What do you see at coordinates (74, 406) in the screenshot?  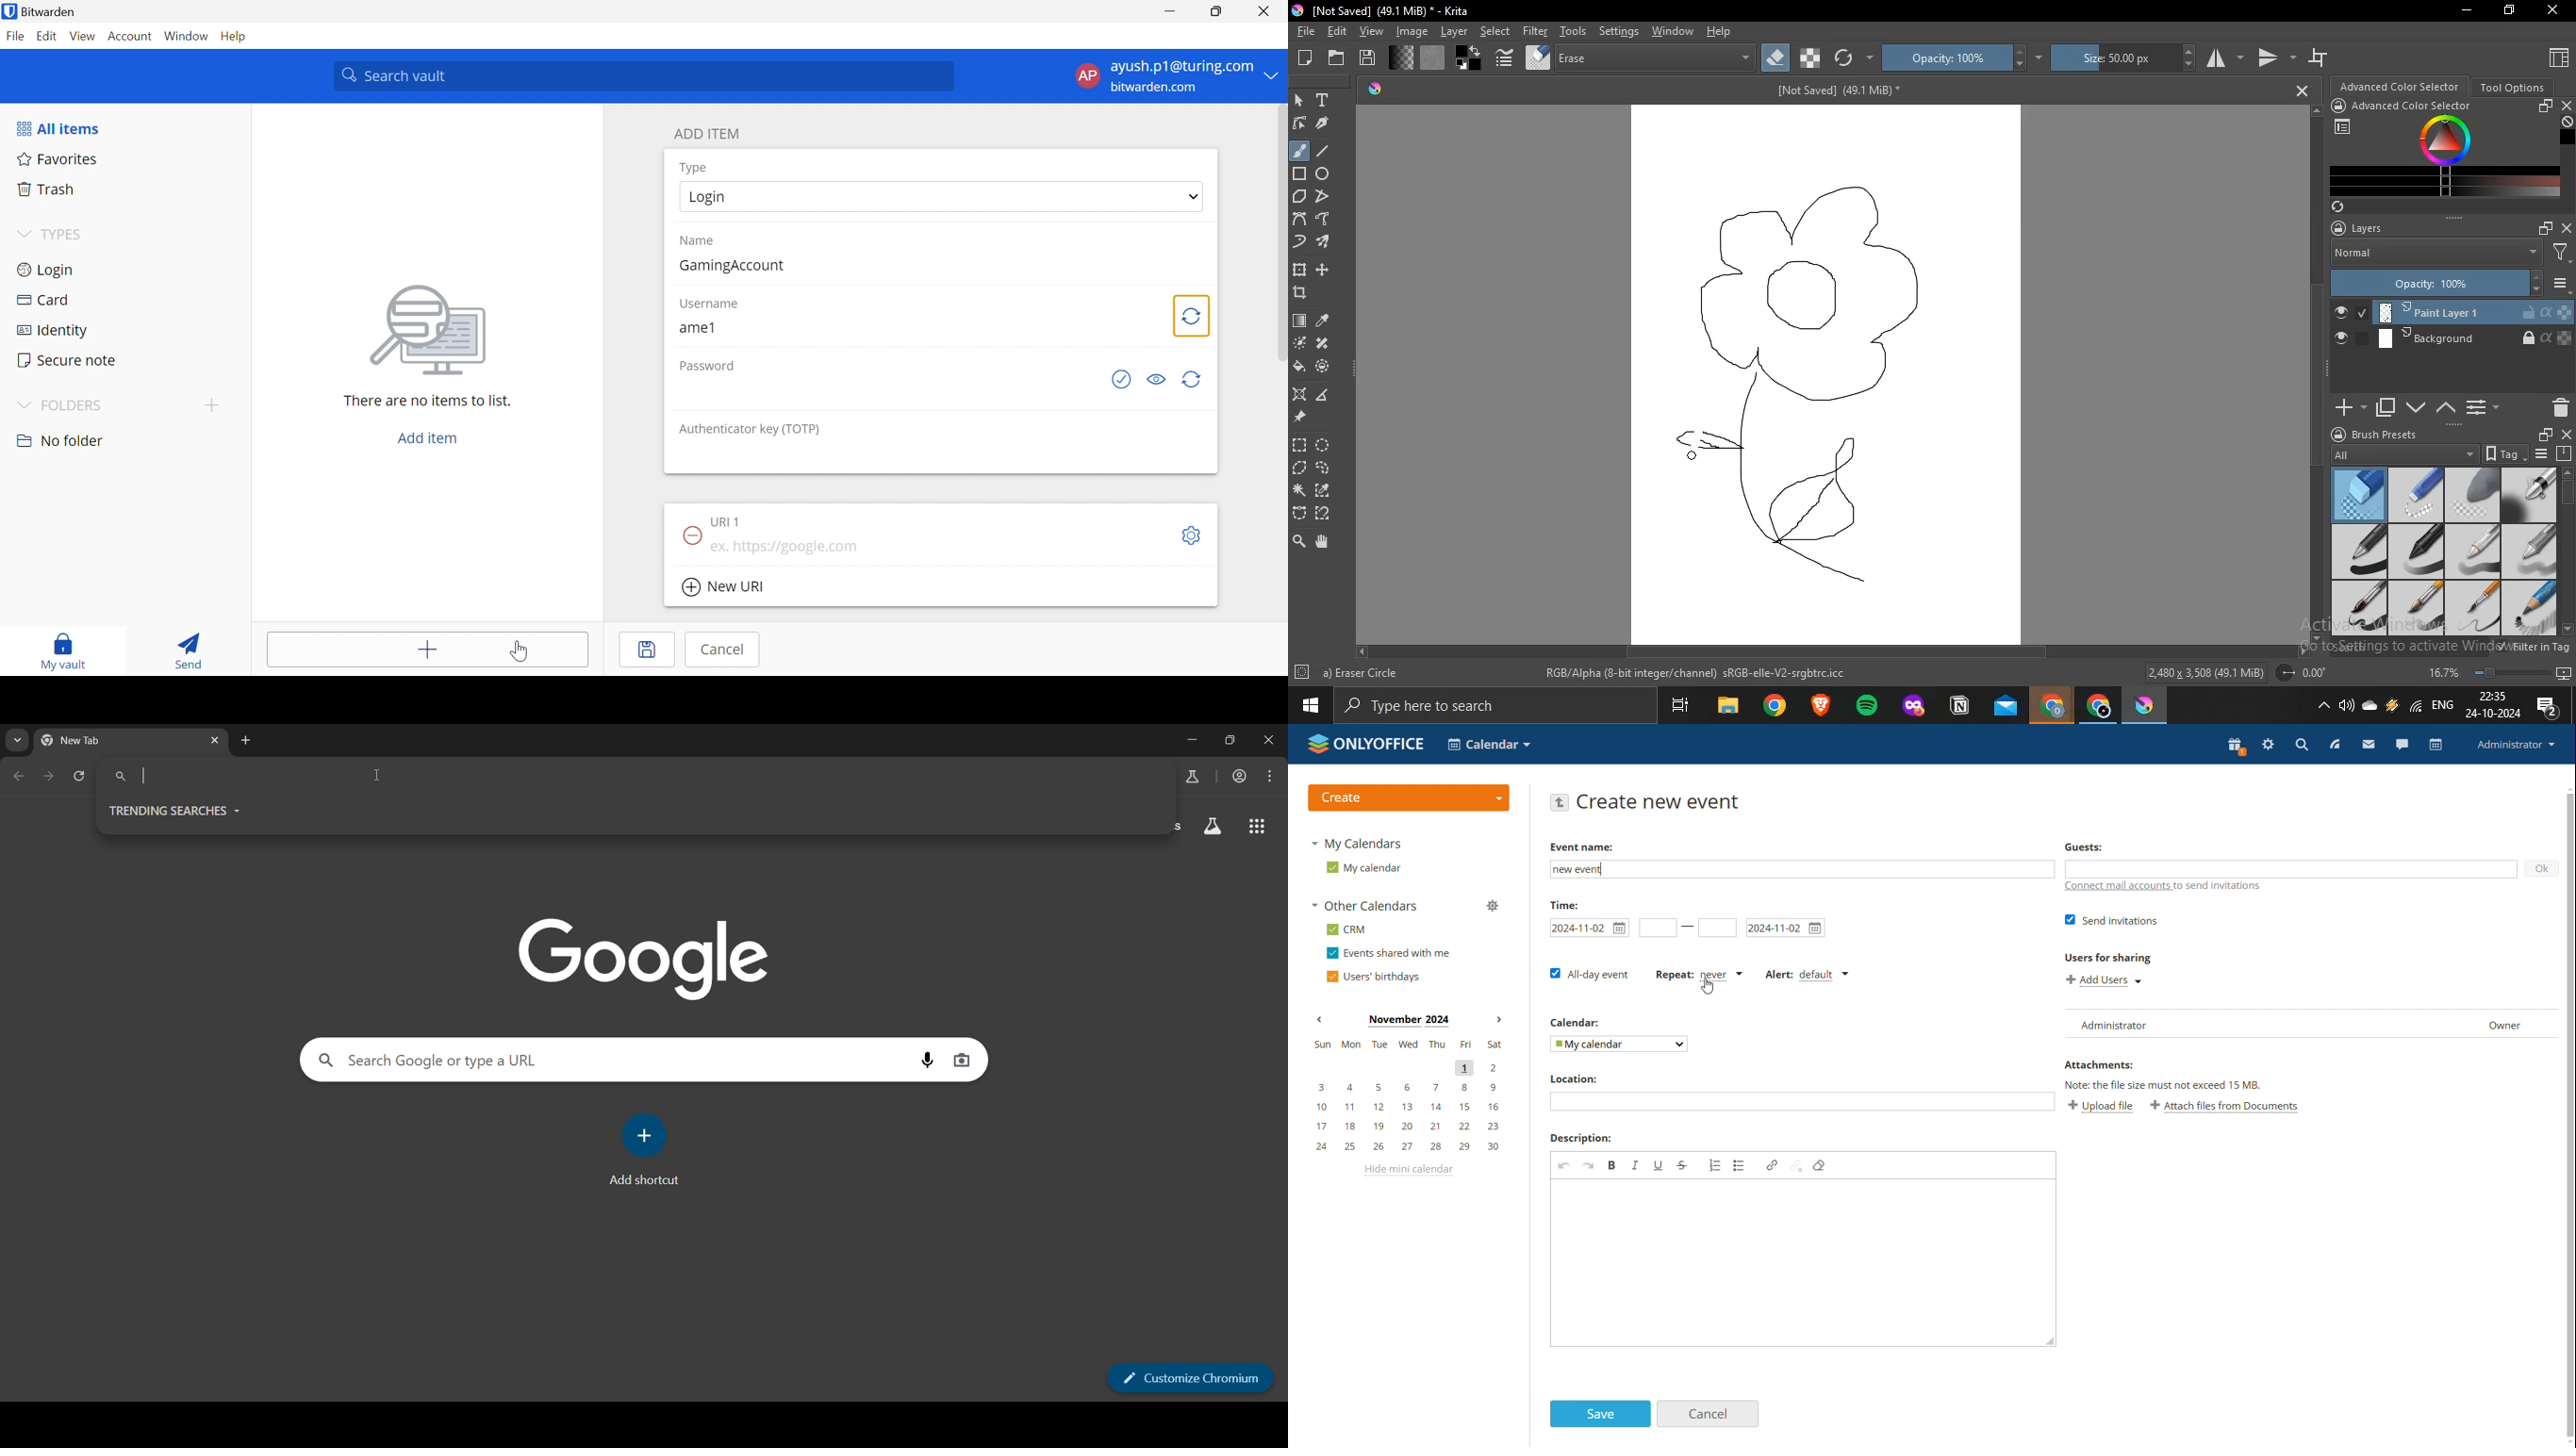 I see `FOLDERS` at bounding box center [74, 406].